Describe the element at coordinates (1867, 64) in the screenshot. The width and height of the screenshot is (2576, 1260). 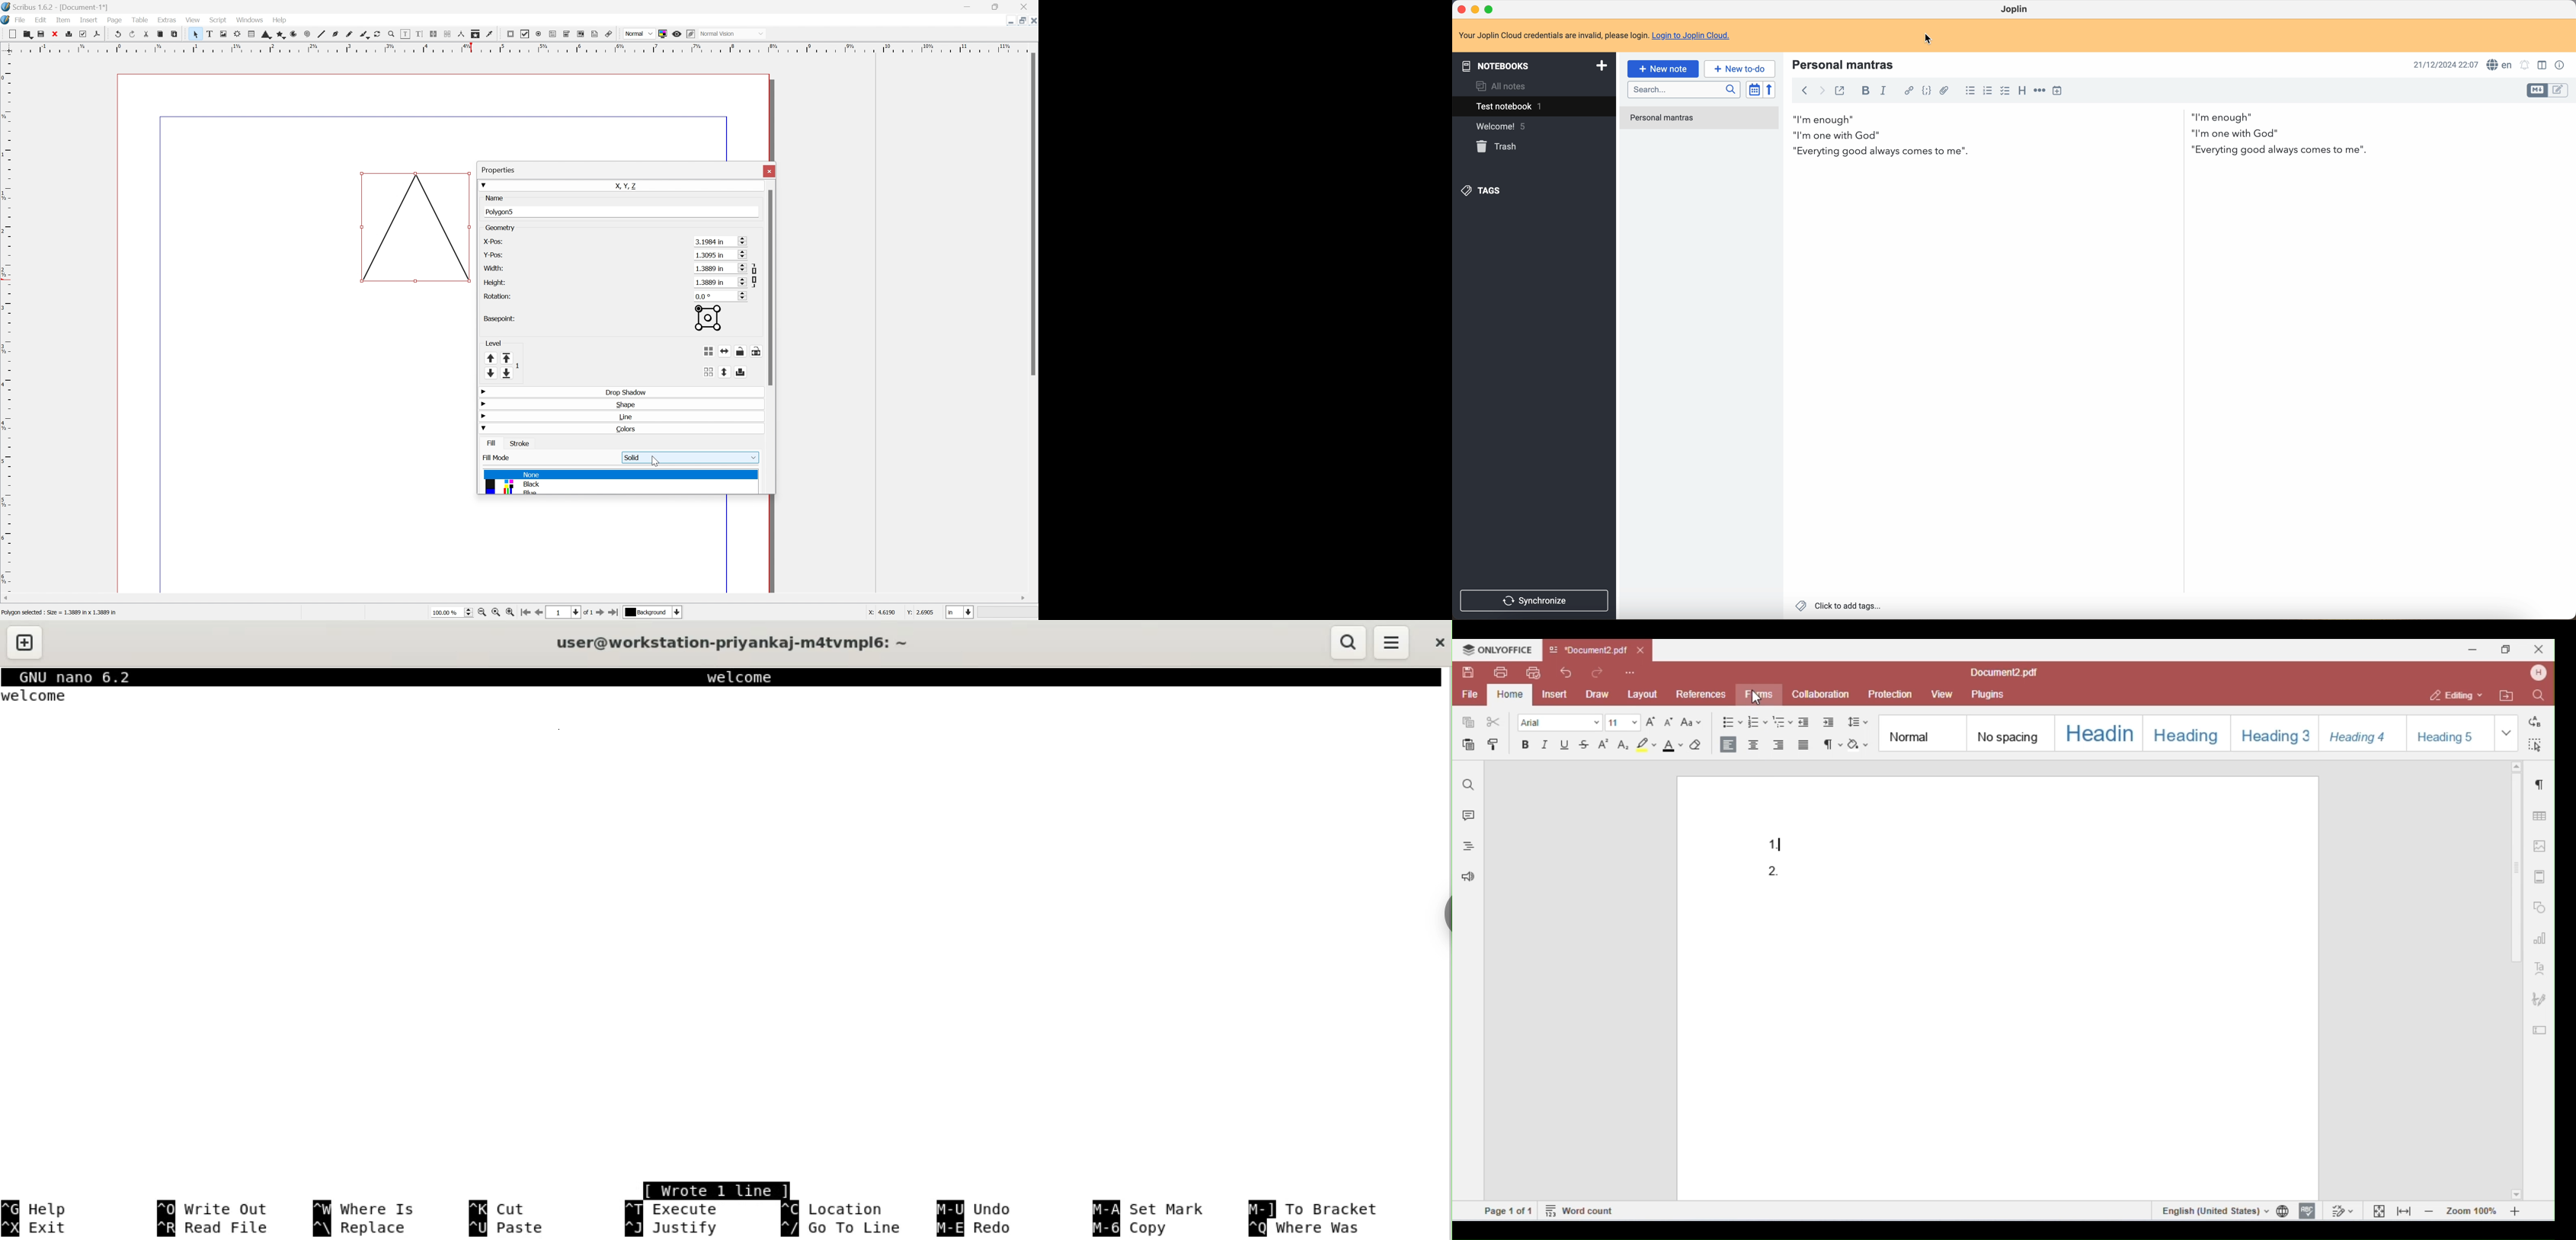
I see `Welcome to Joplin` at that location.